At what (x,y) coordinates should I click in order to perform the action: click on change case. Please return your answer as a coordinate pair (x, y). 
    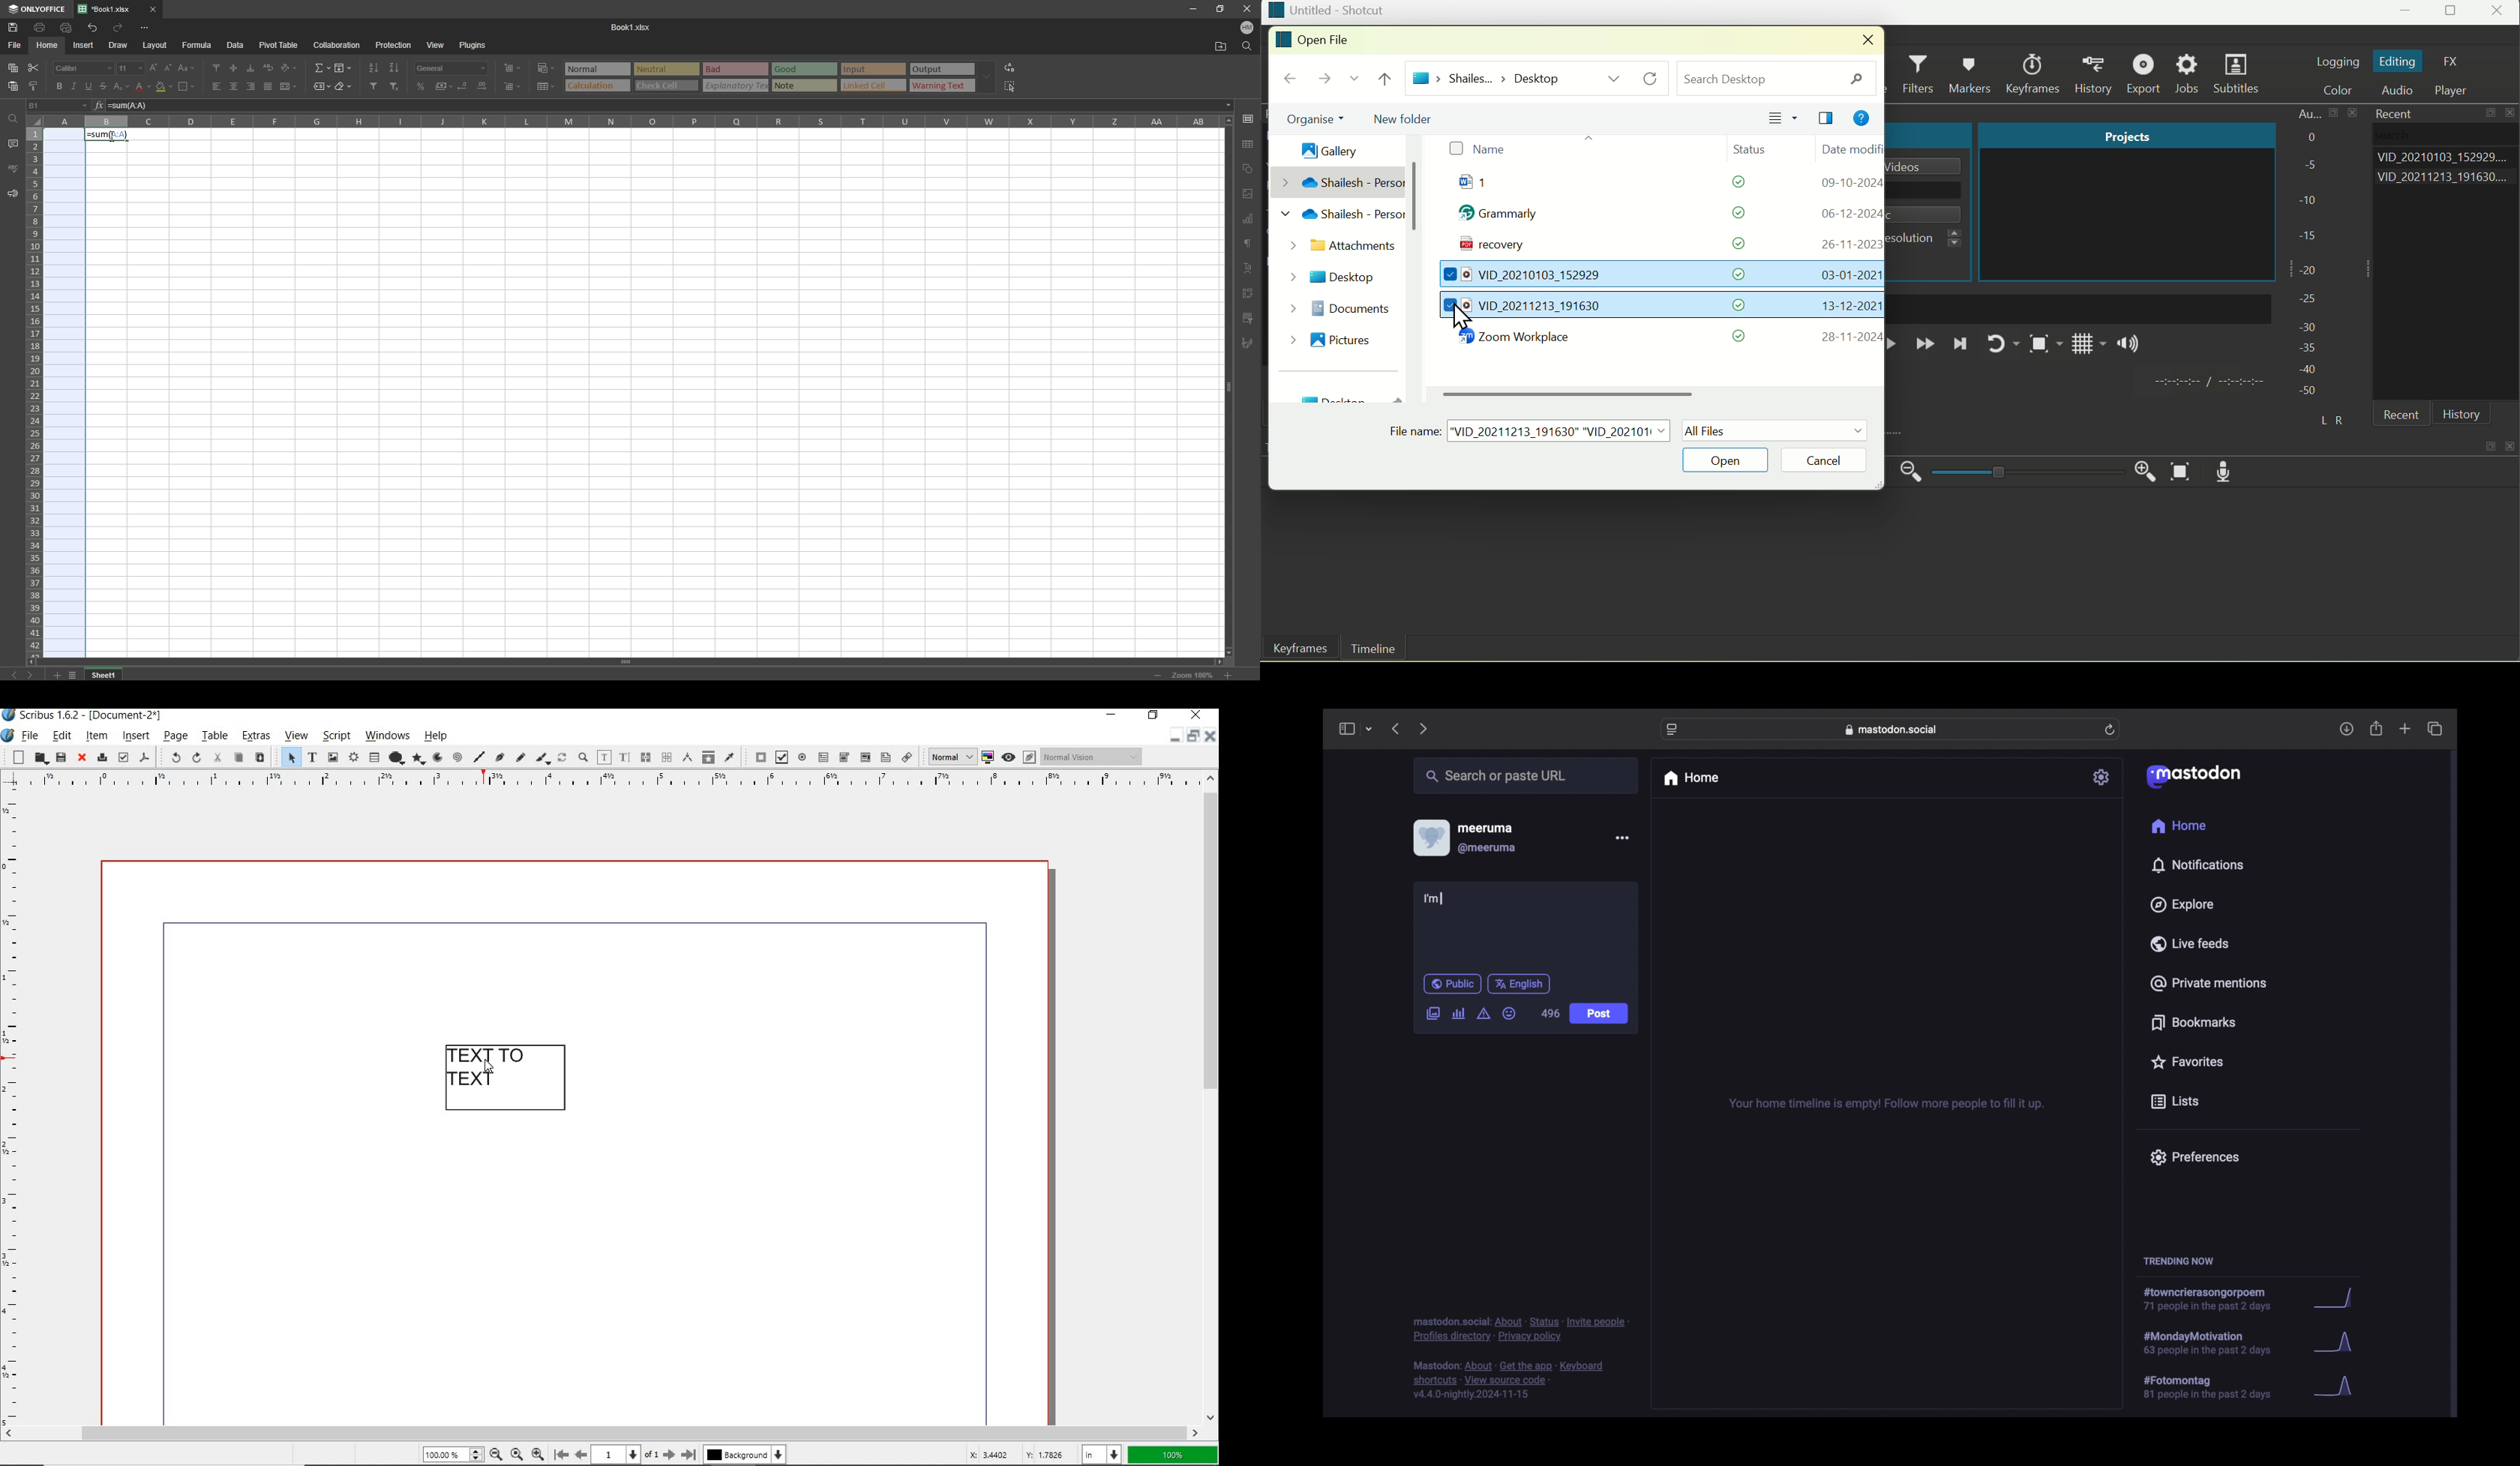
    Looking at the image, I should click on (187, 68).